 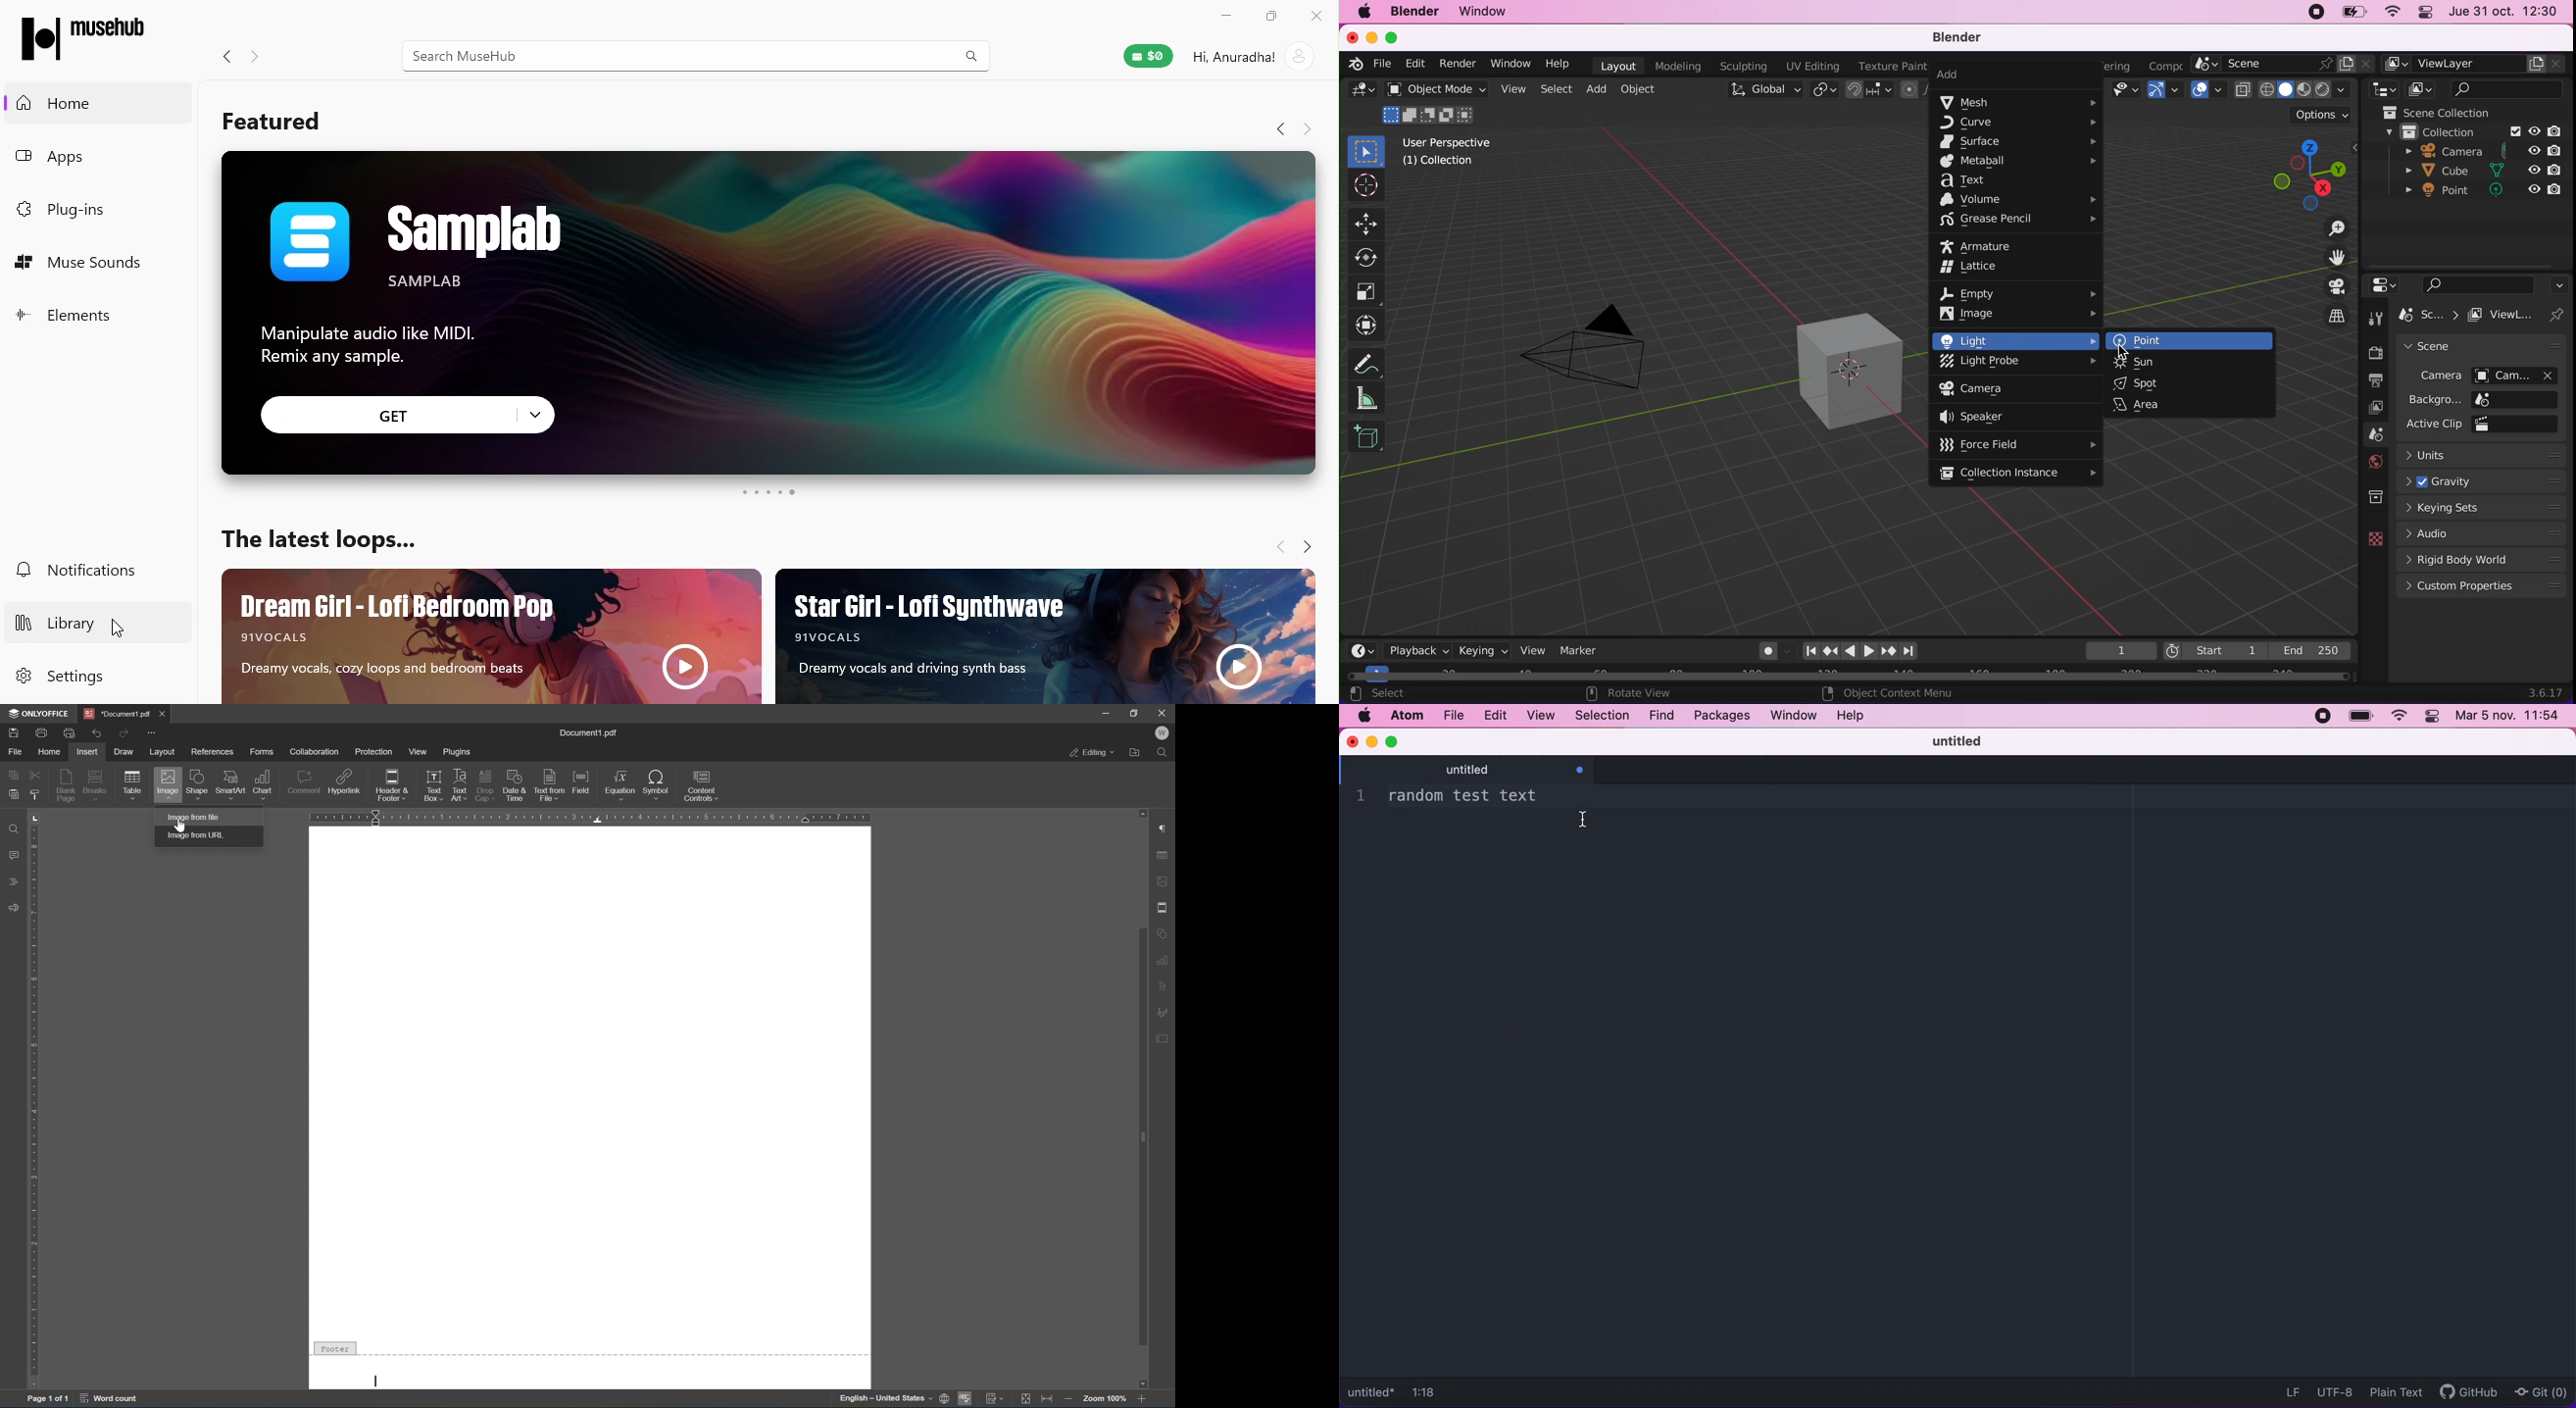 I want to click on user perspective (1) collection, so click(x=1451, y=151).